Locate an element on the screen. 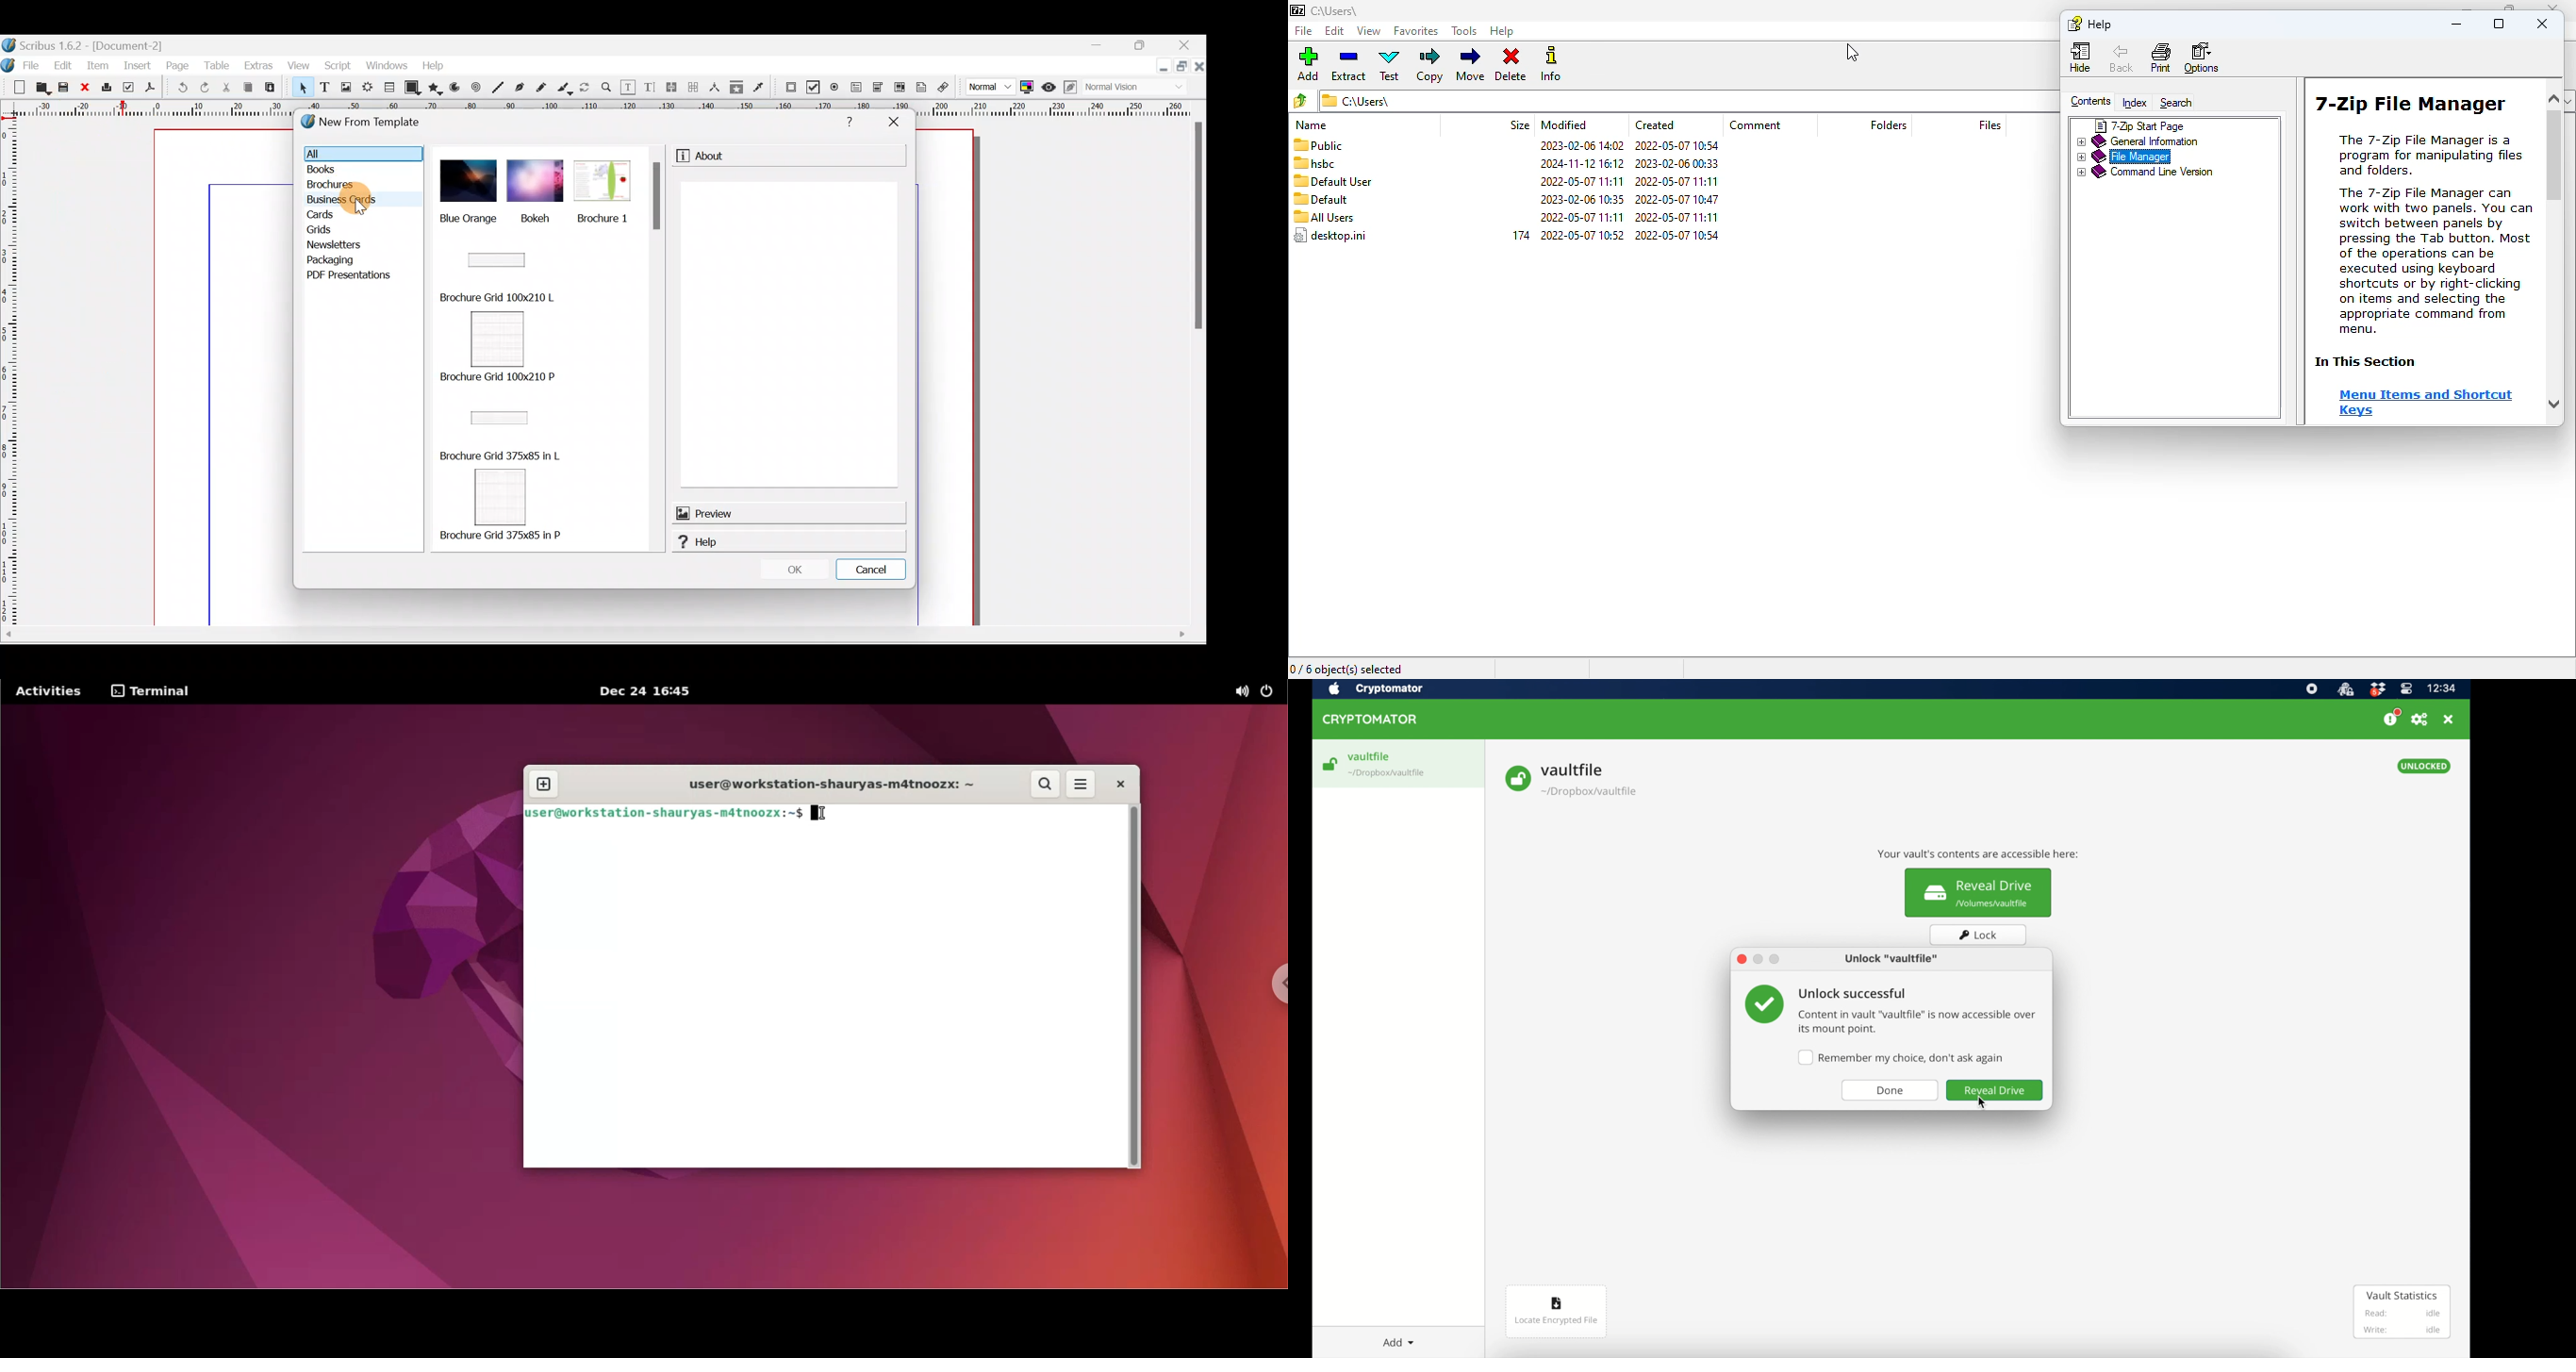 The height and width of the screenshot is (1372, 2576). help is located at coordinates (2100, 25).